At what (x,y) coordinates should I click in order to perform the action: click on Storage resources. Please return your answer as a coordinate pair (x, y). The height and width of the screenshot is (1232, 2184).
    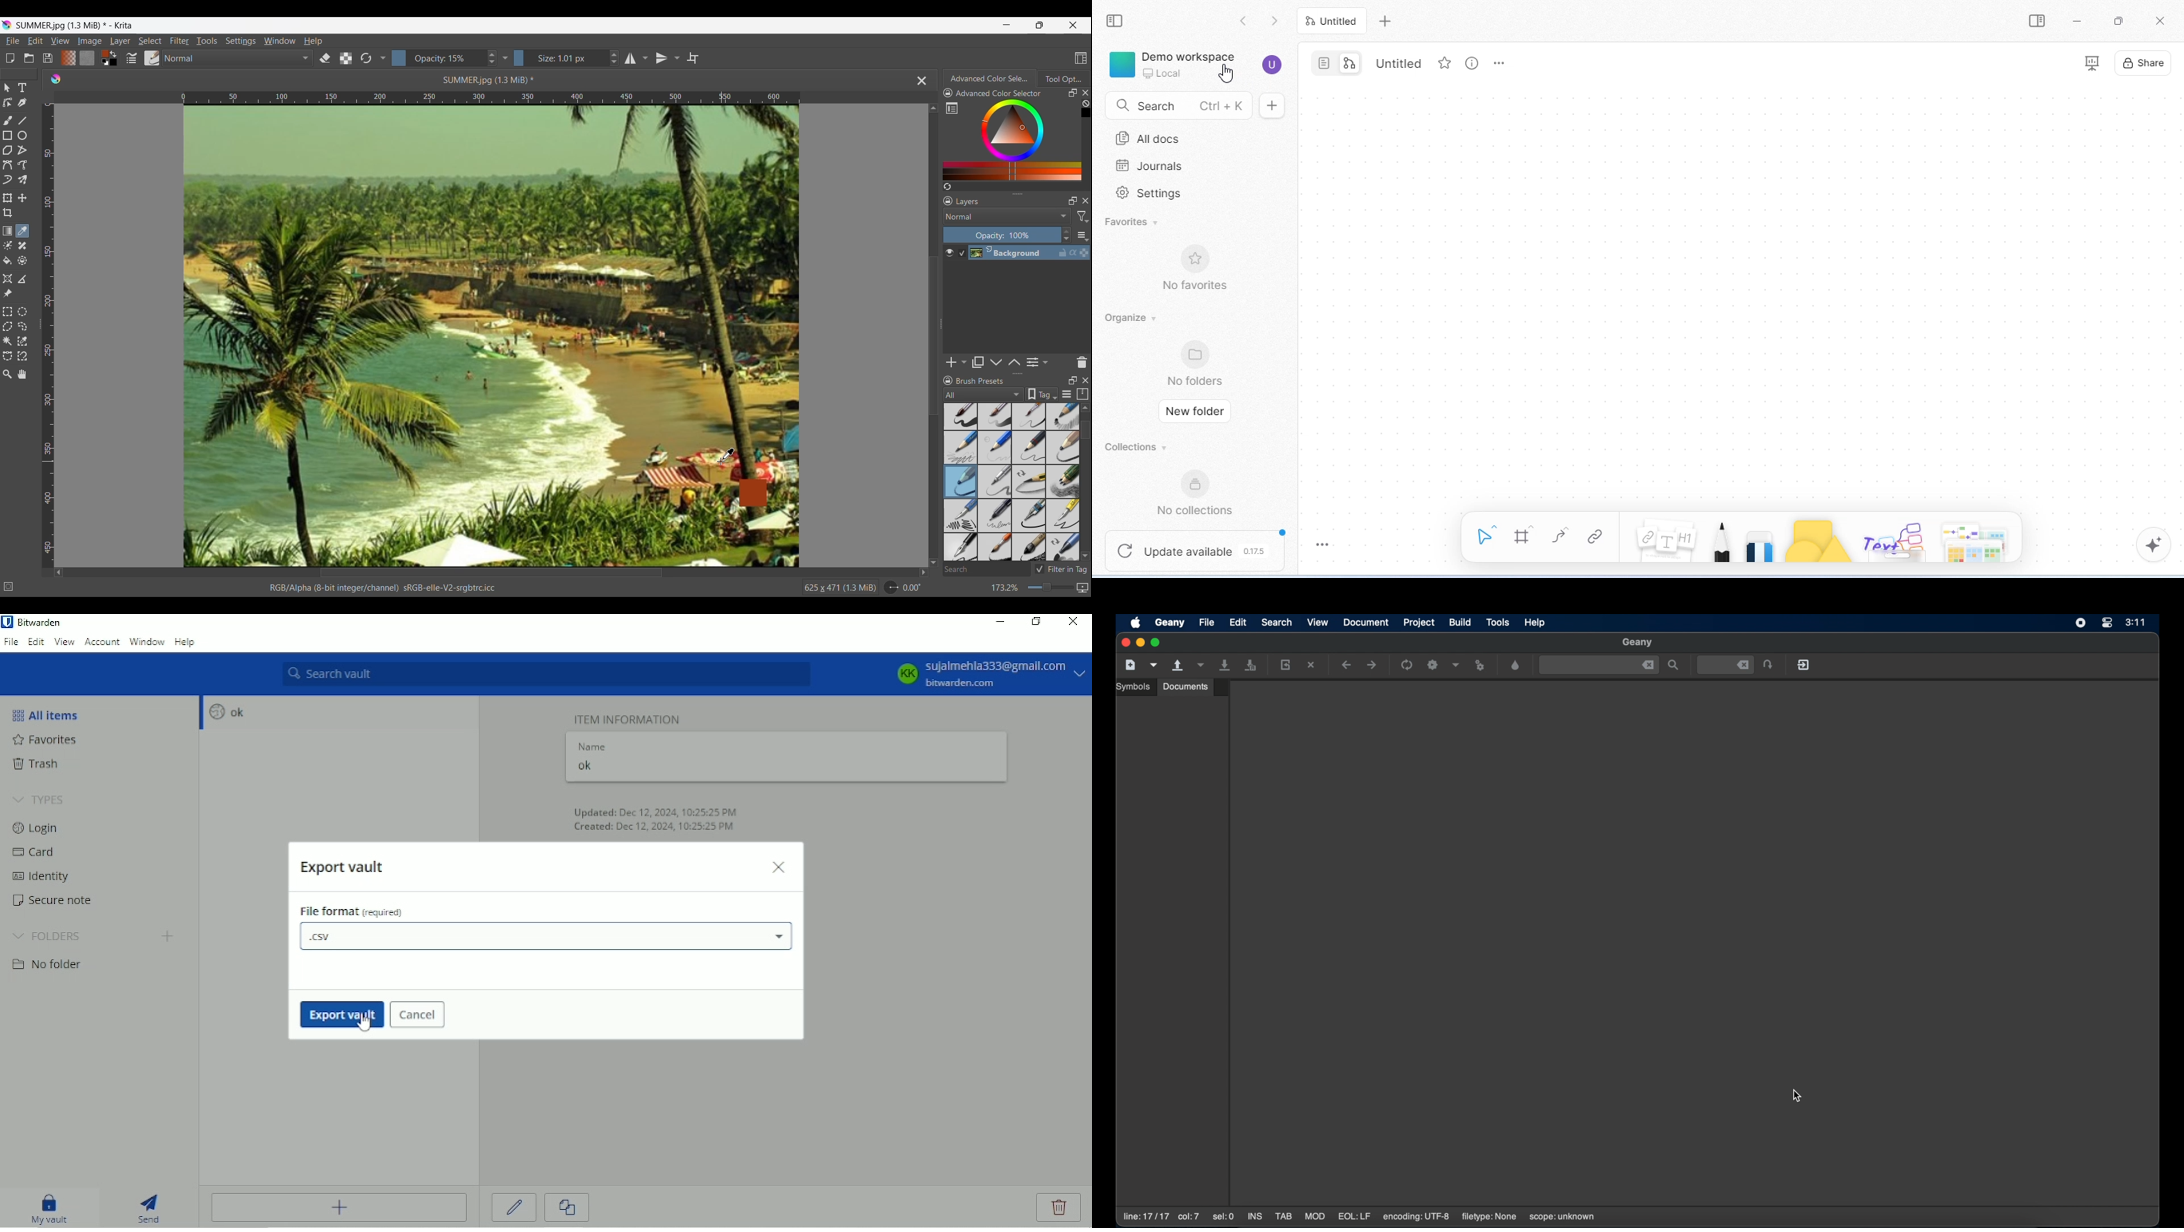
    Looking at the image, I should click on (1083, 394).